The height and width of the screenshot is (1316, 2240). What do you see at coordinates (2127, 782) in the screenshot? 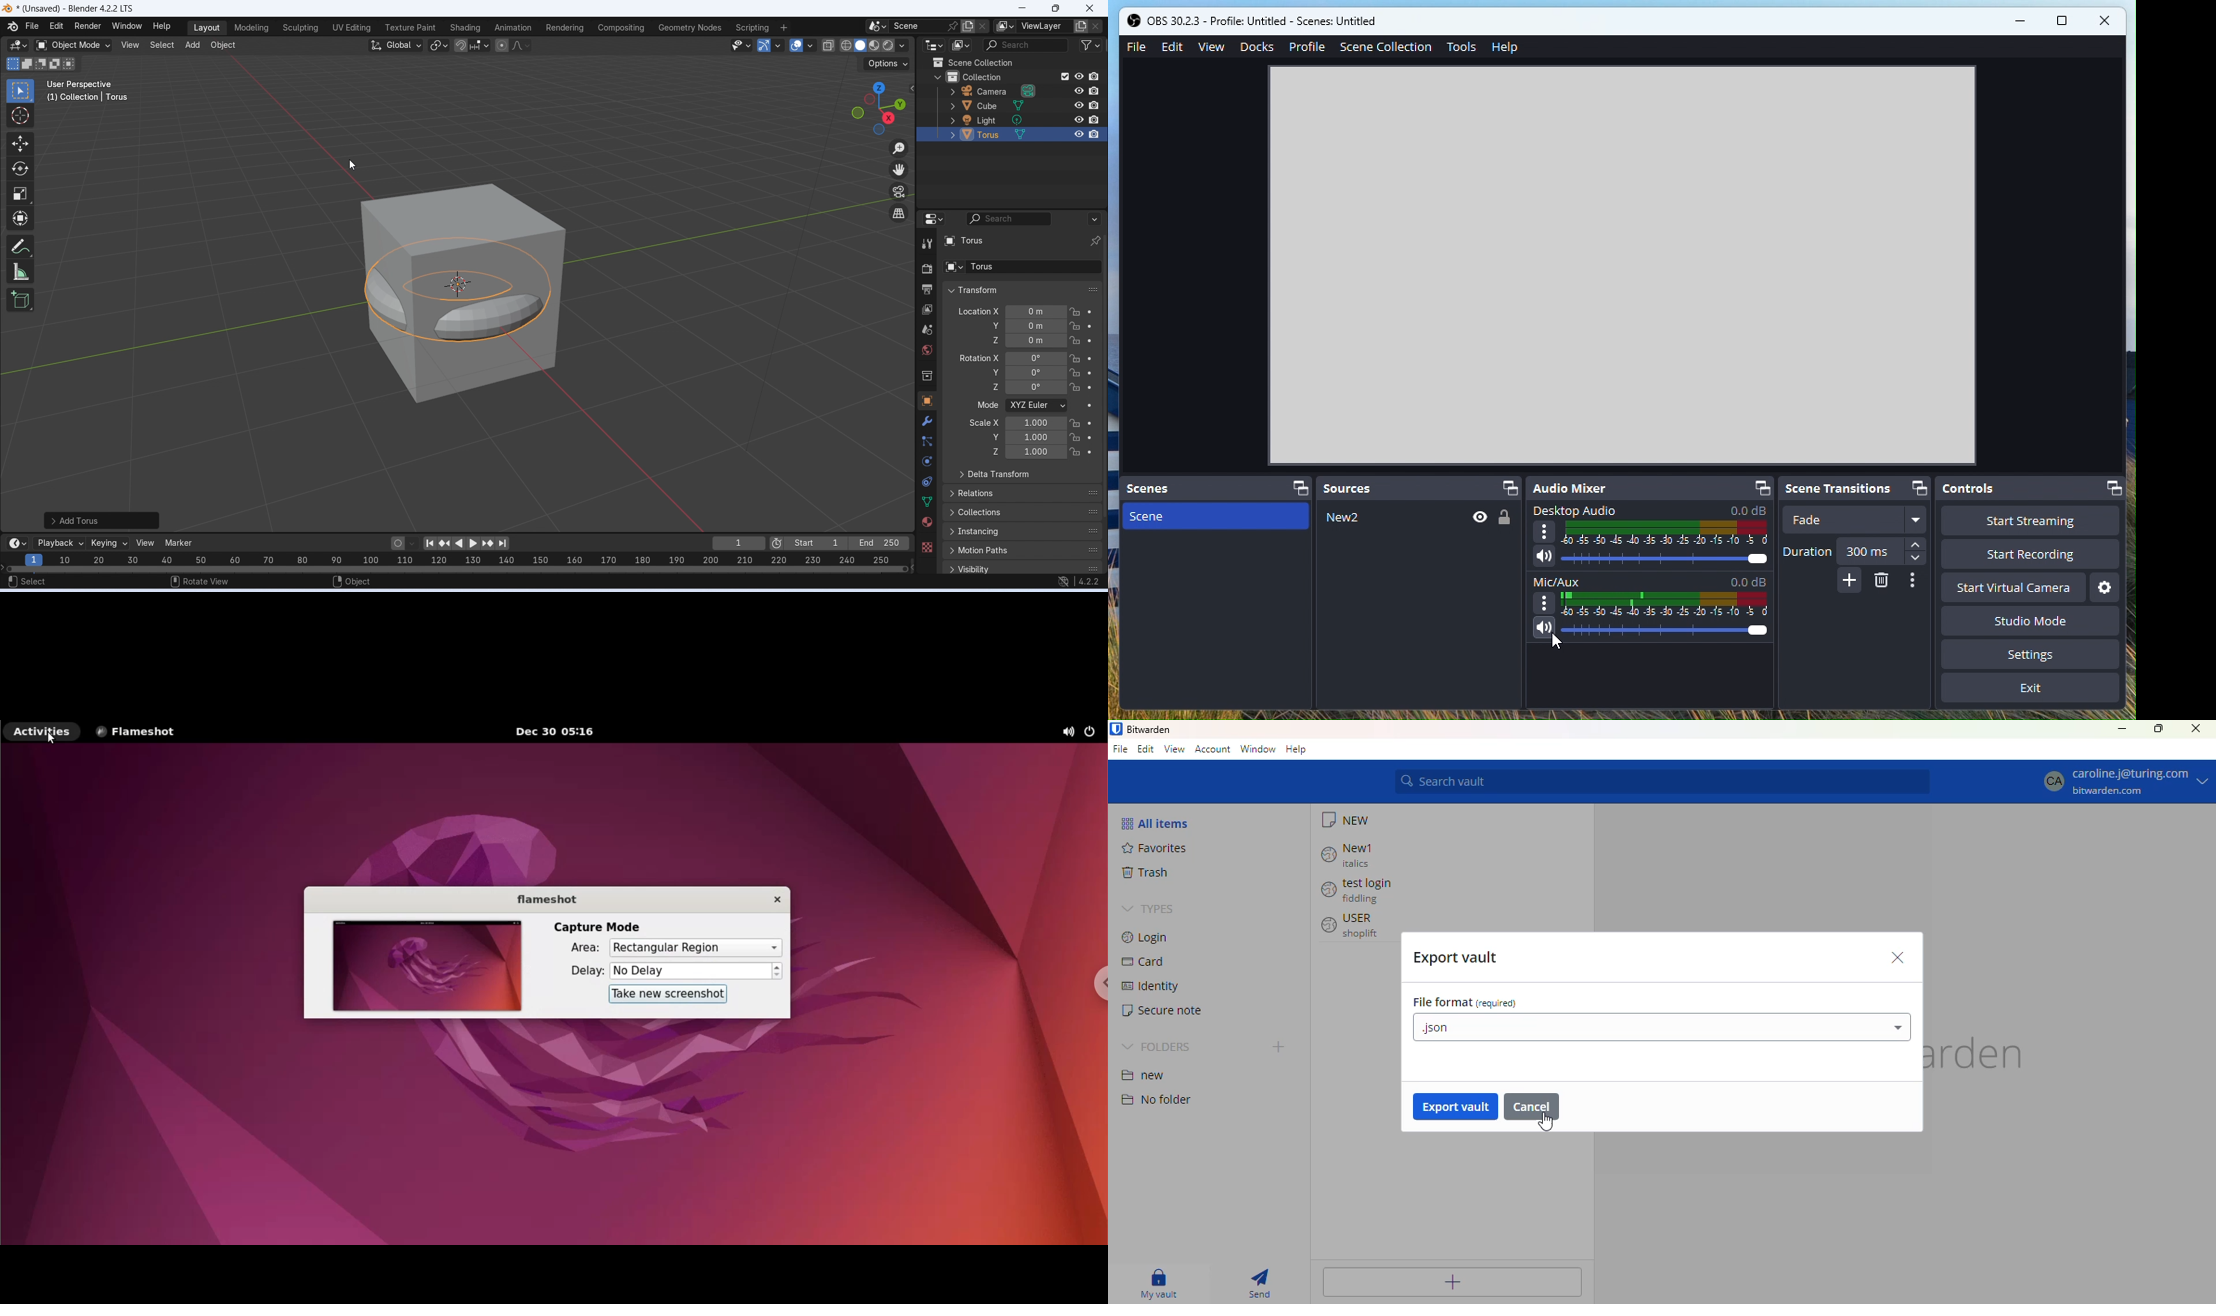
I see `CA Caroline.j@turing.com` at bounding box center [2127, 782].